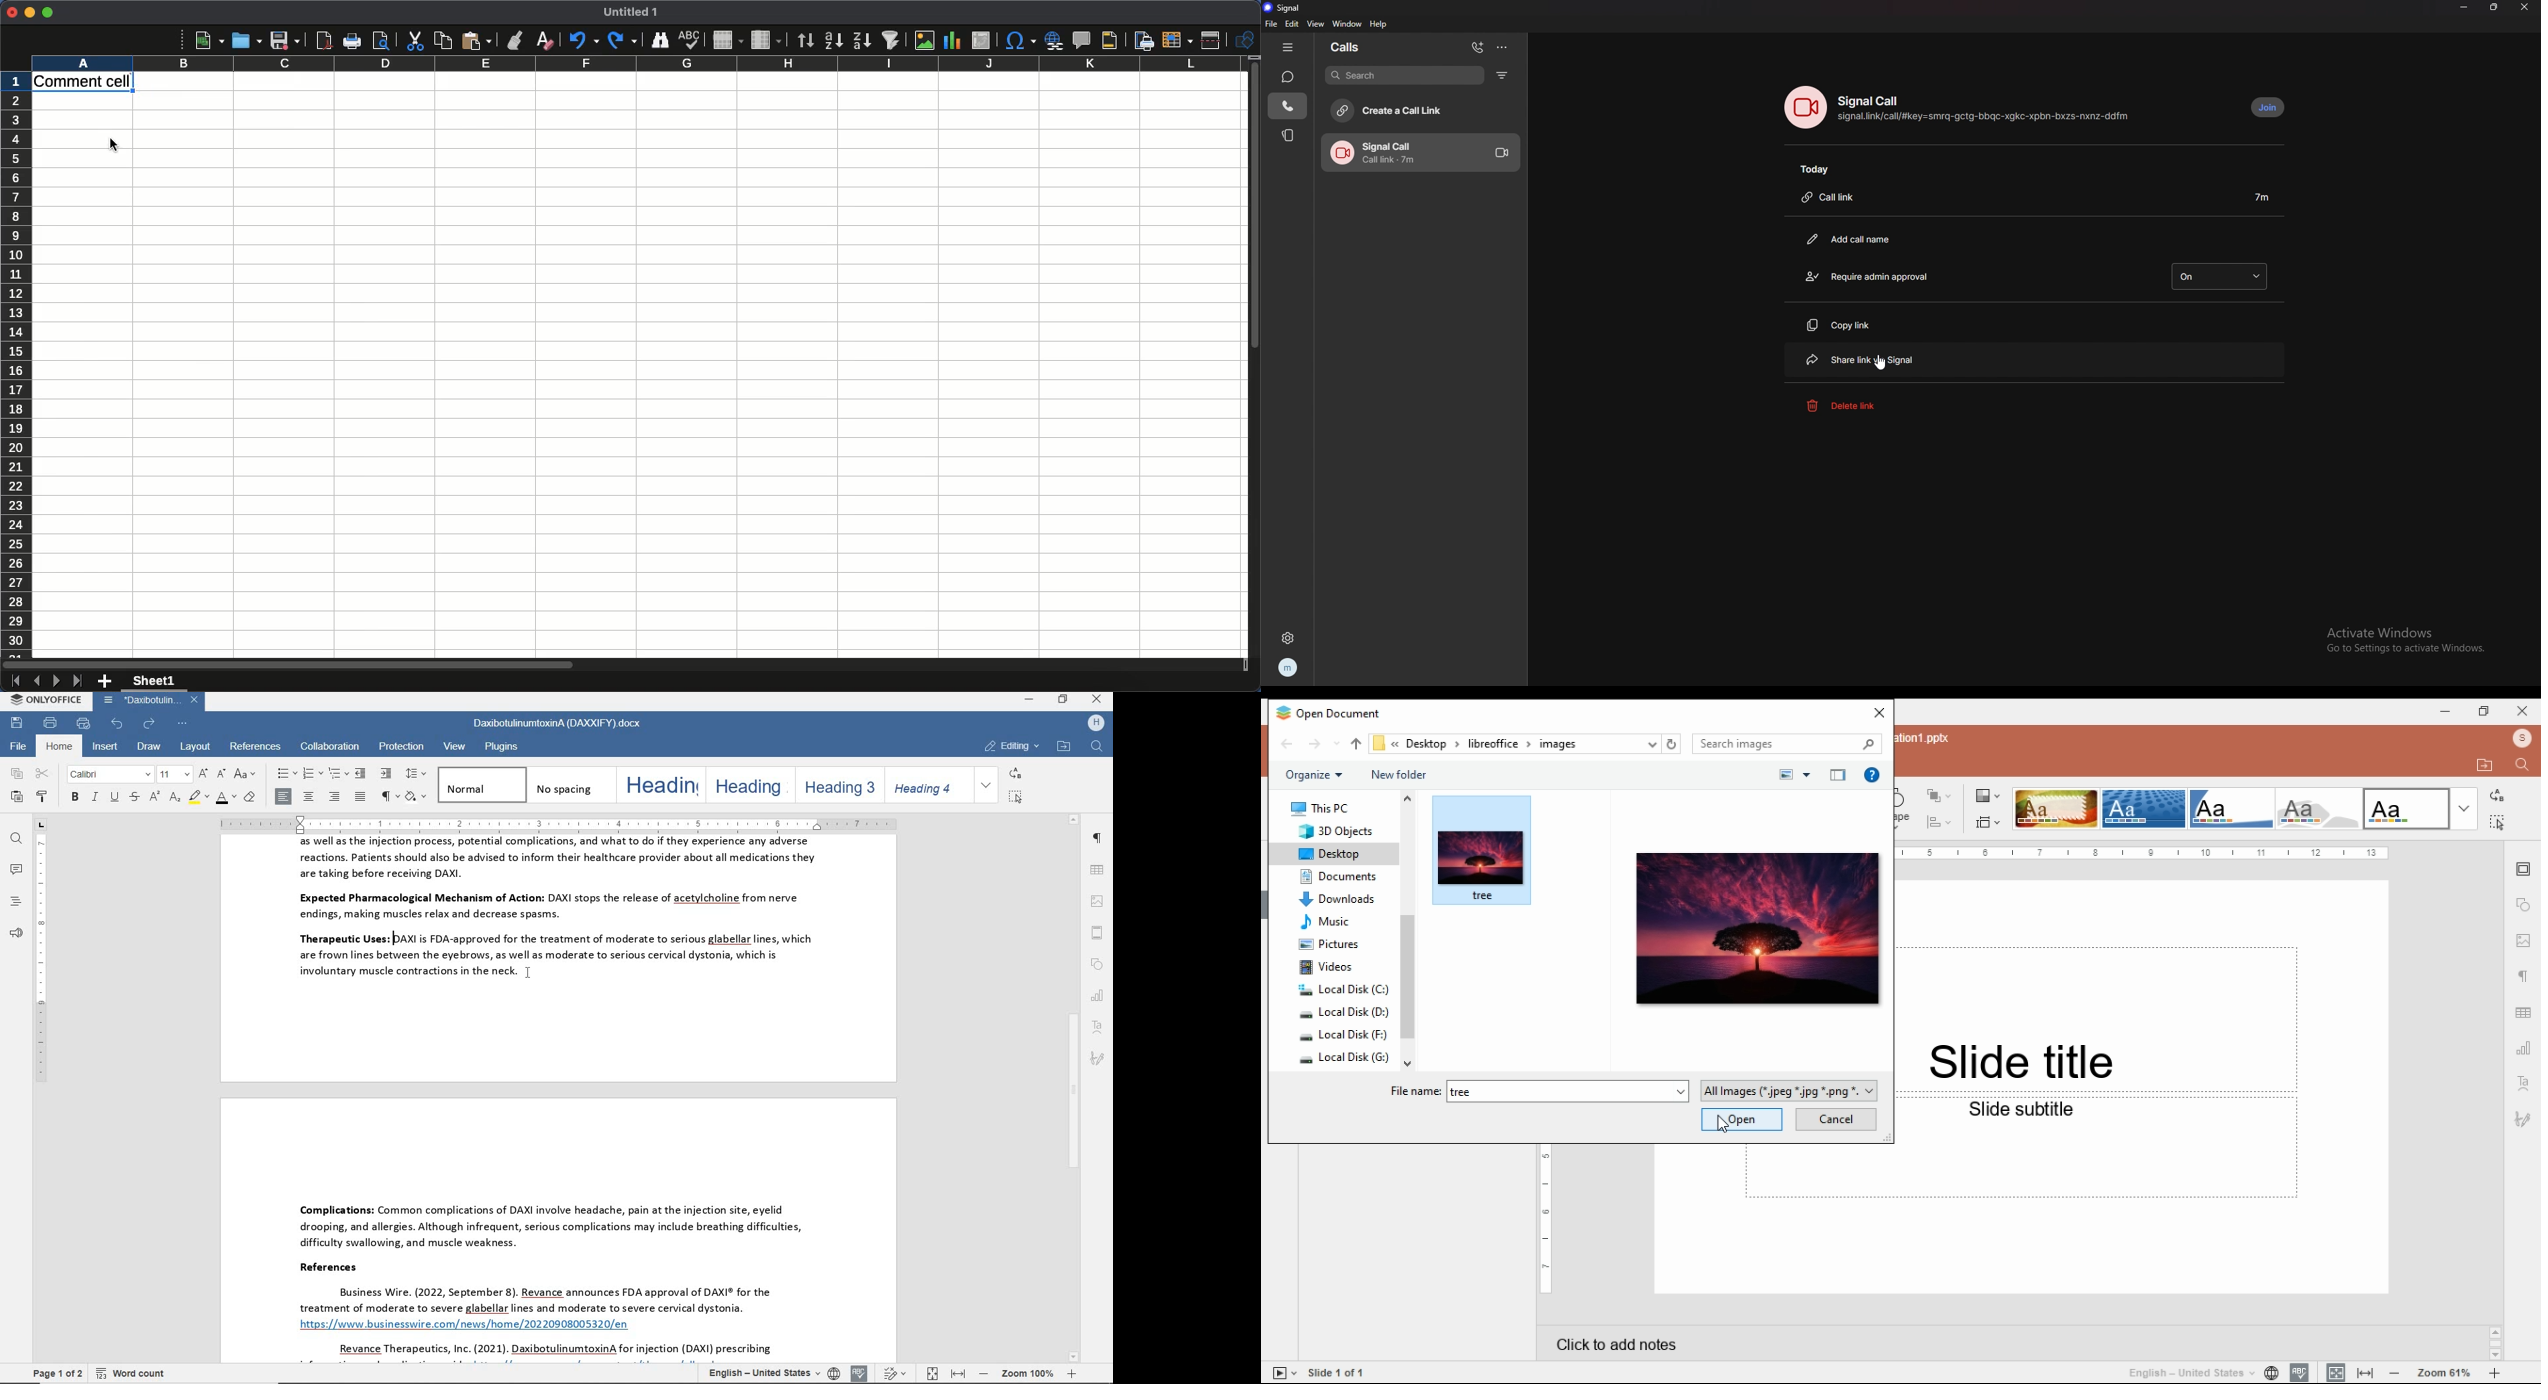 The height and width of the screenshot is (1400, 2548). What do you see at coordinates (154, 798) in the screenshot?
I see `superscript` at bounding box center [154, 798].